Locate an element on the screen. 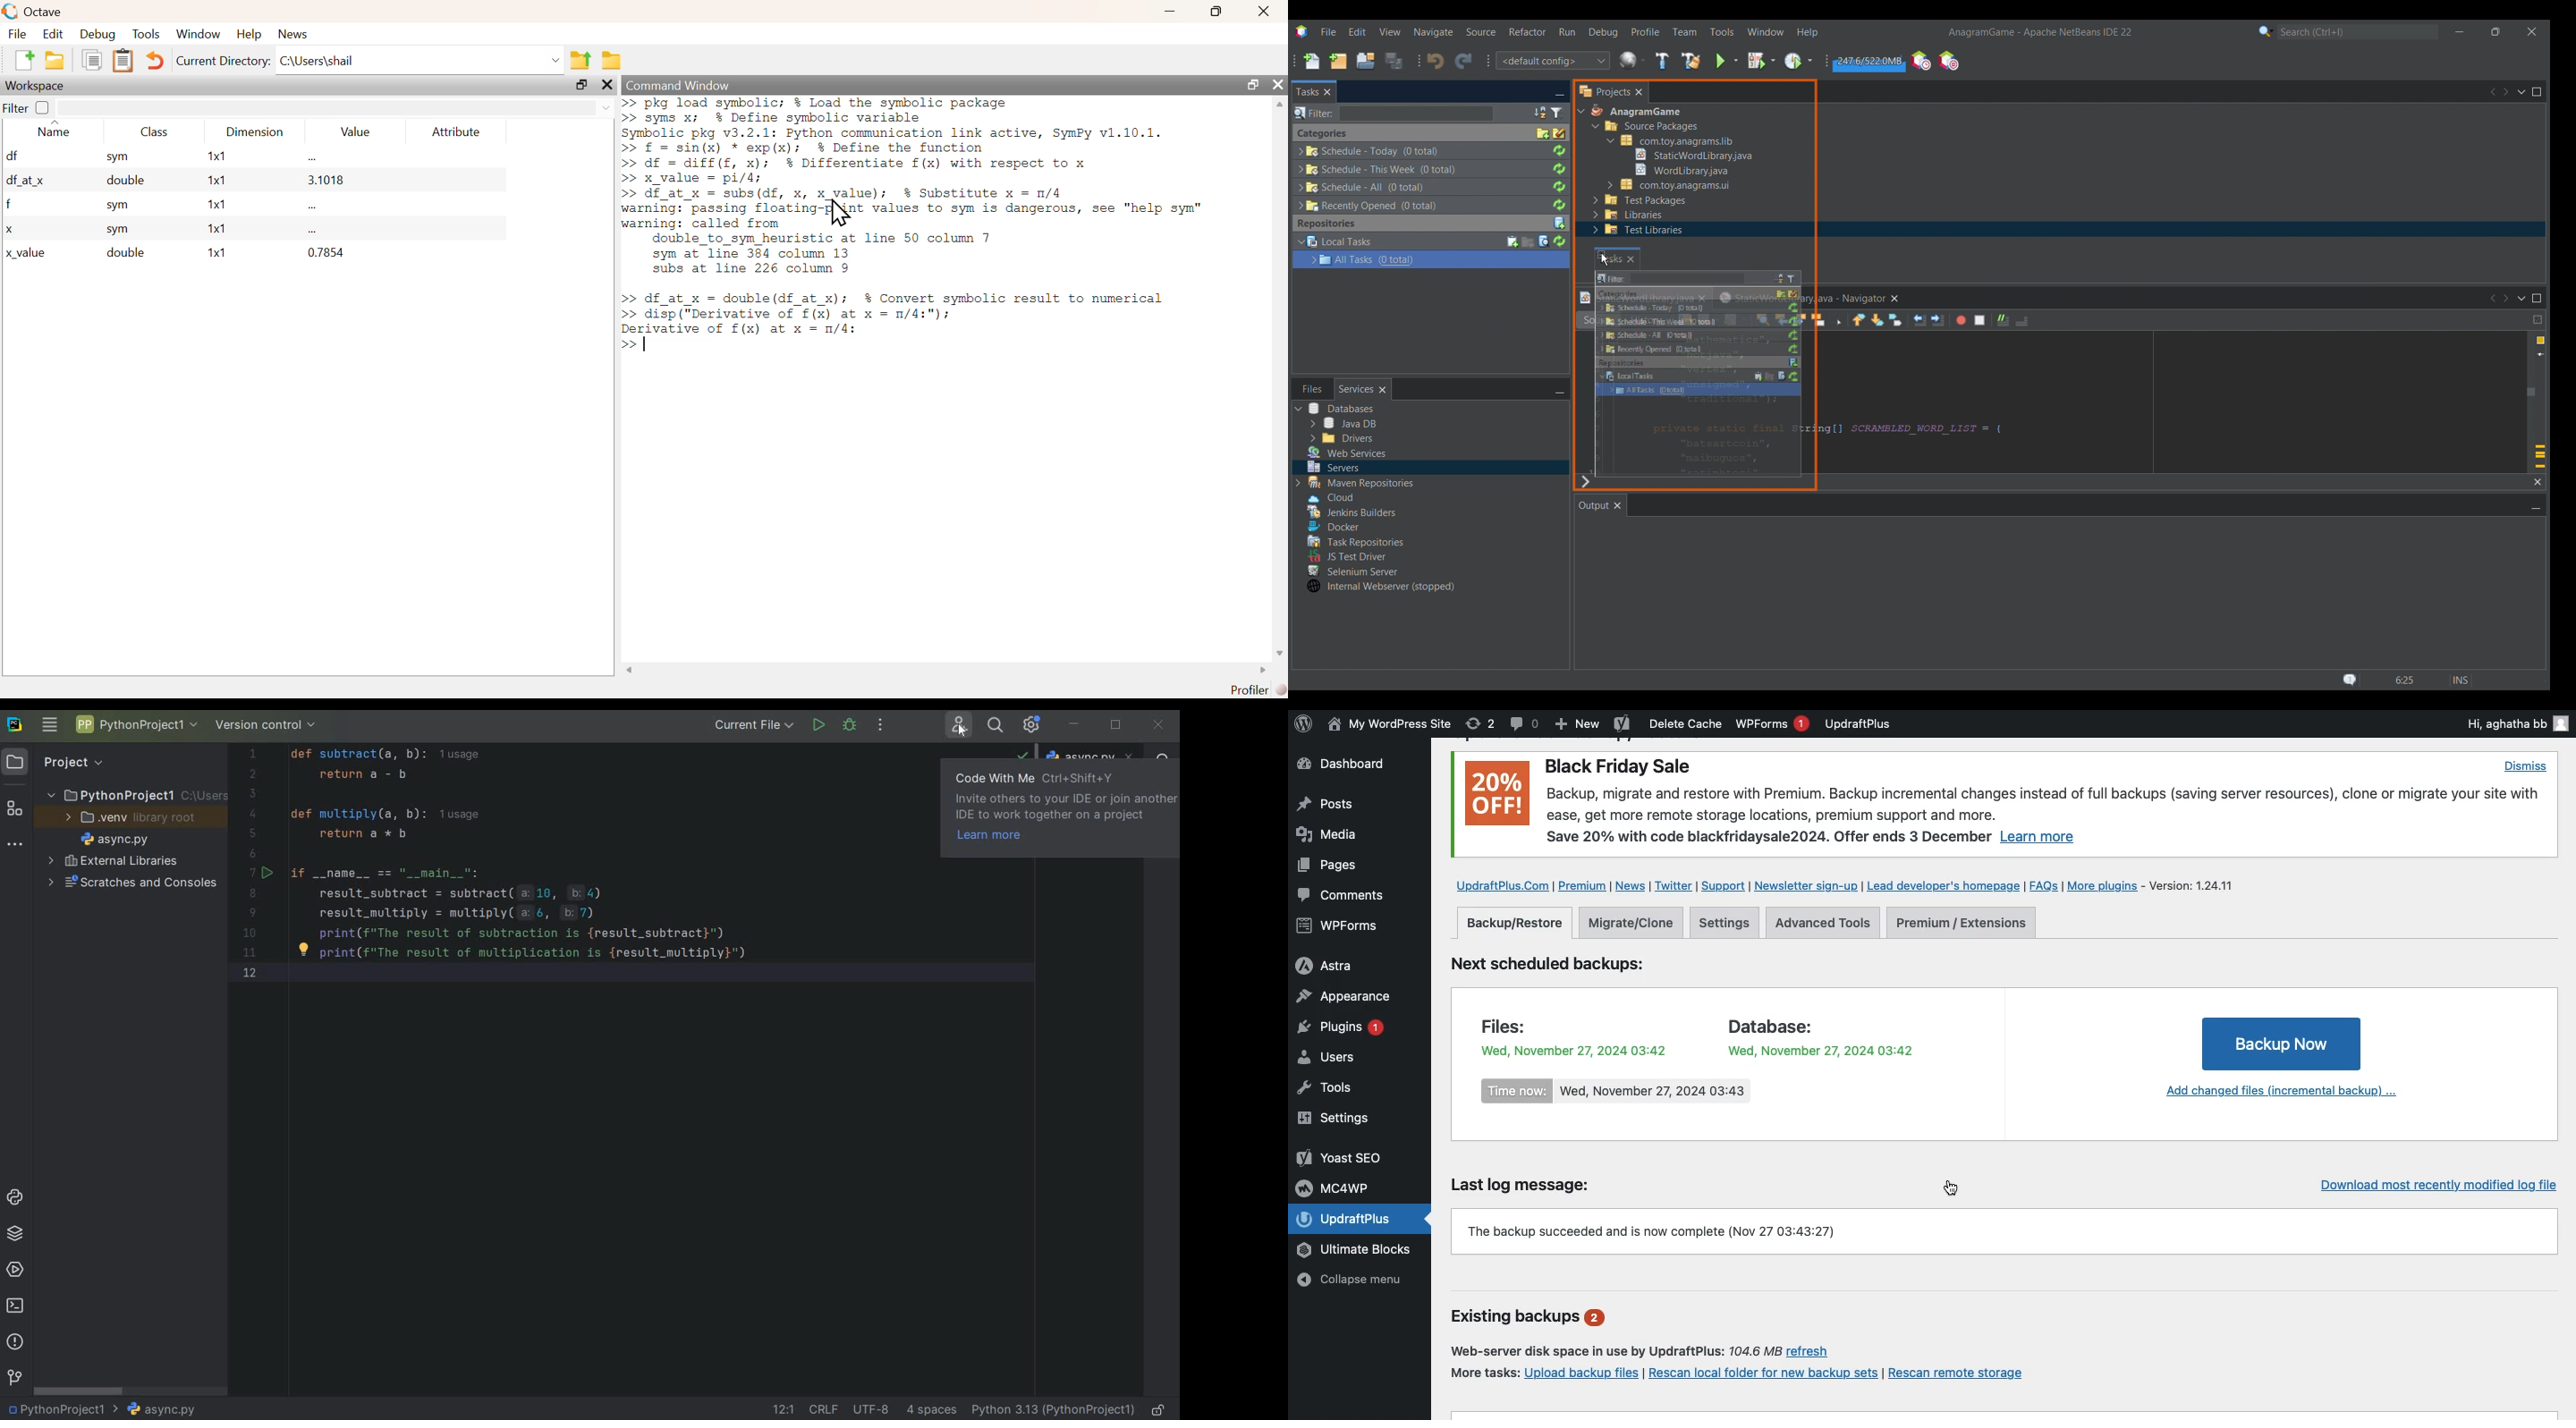  EXTERNAL LIBRARIES is located at coordinates (114, 862).